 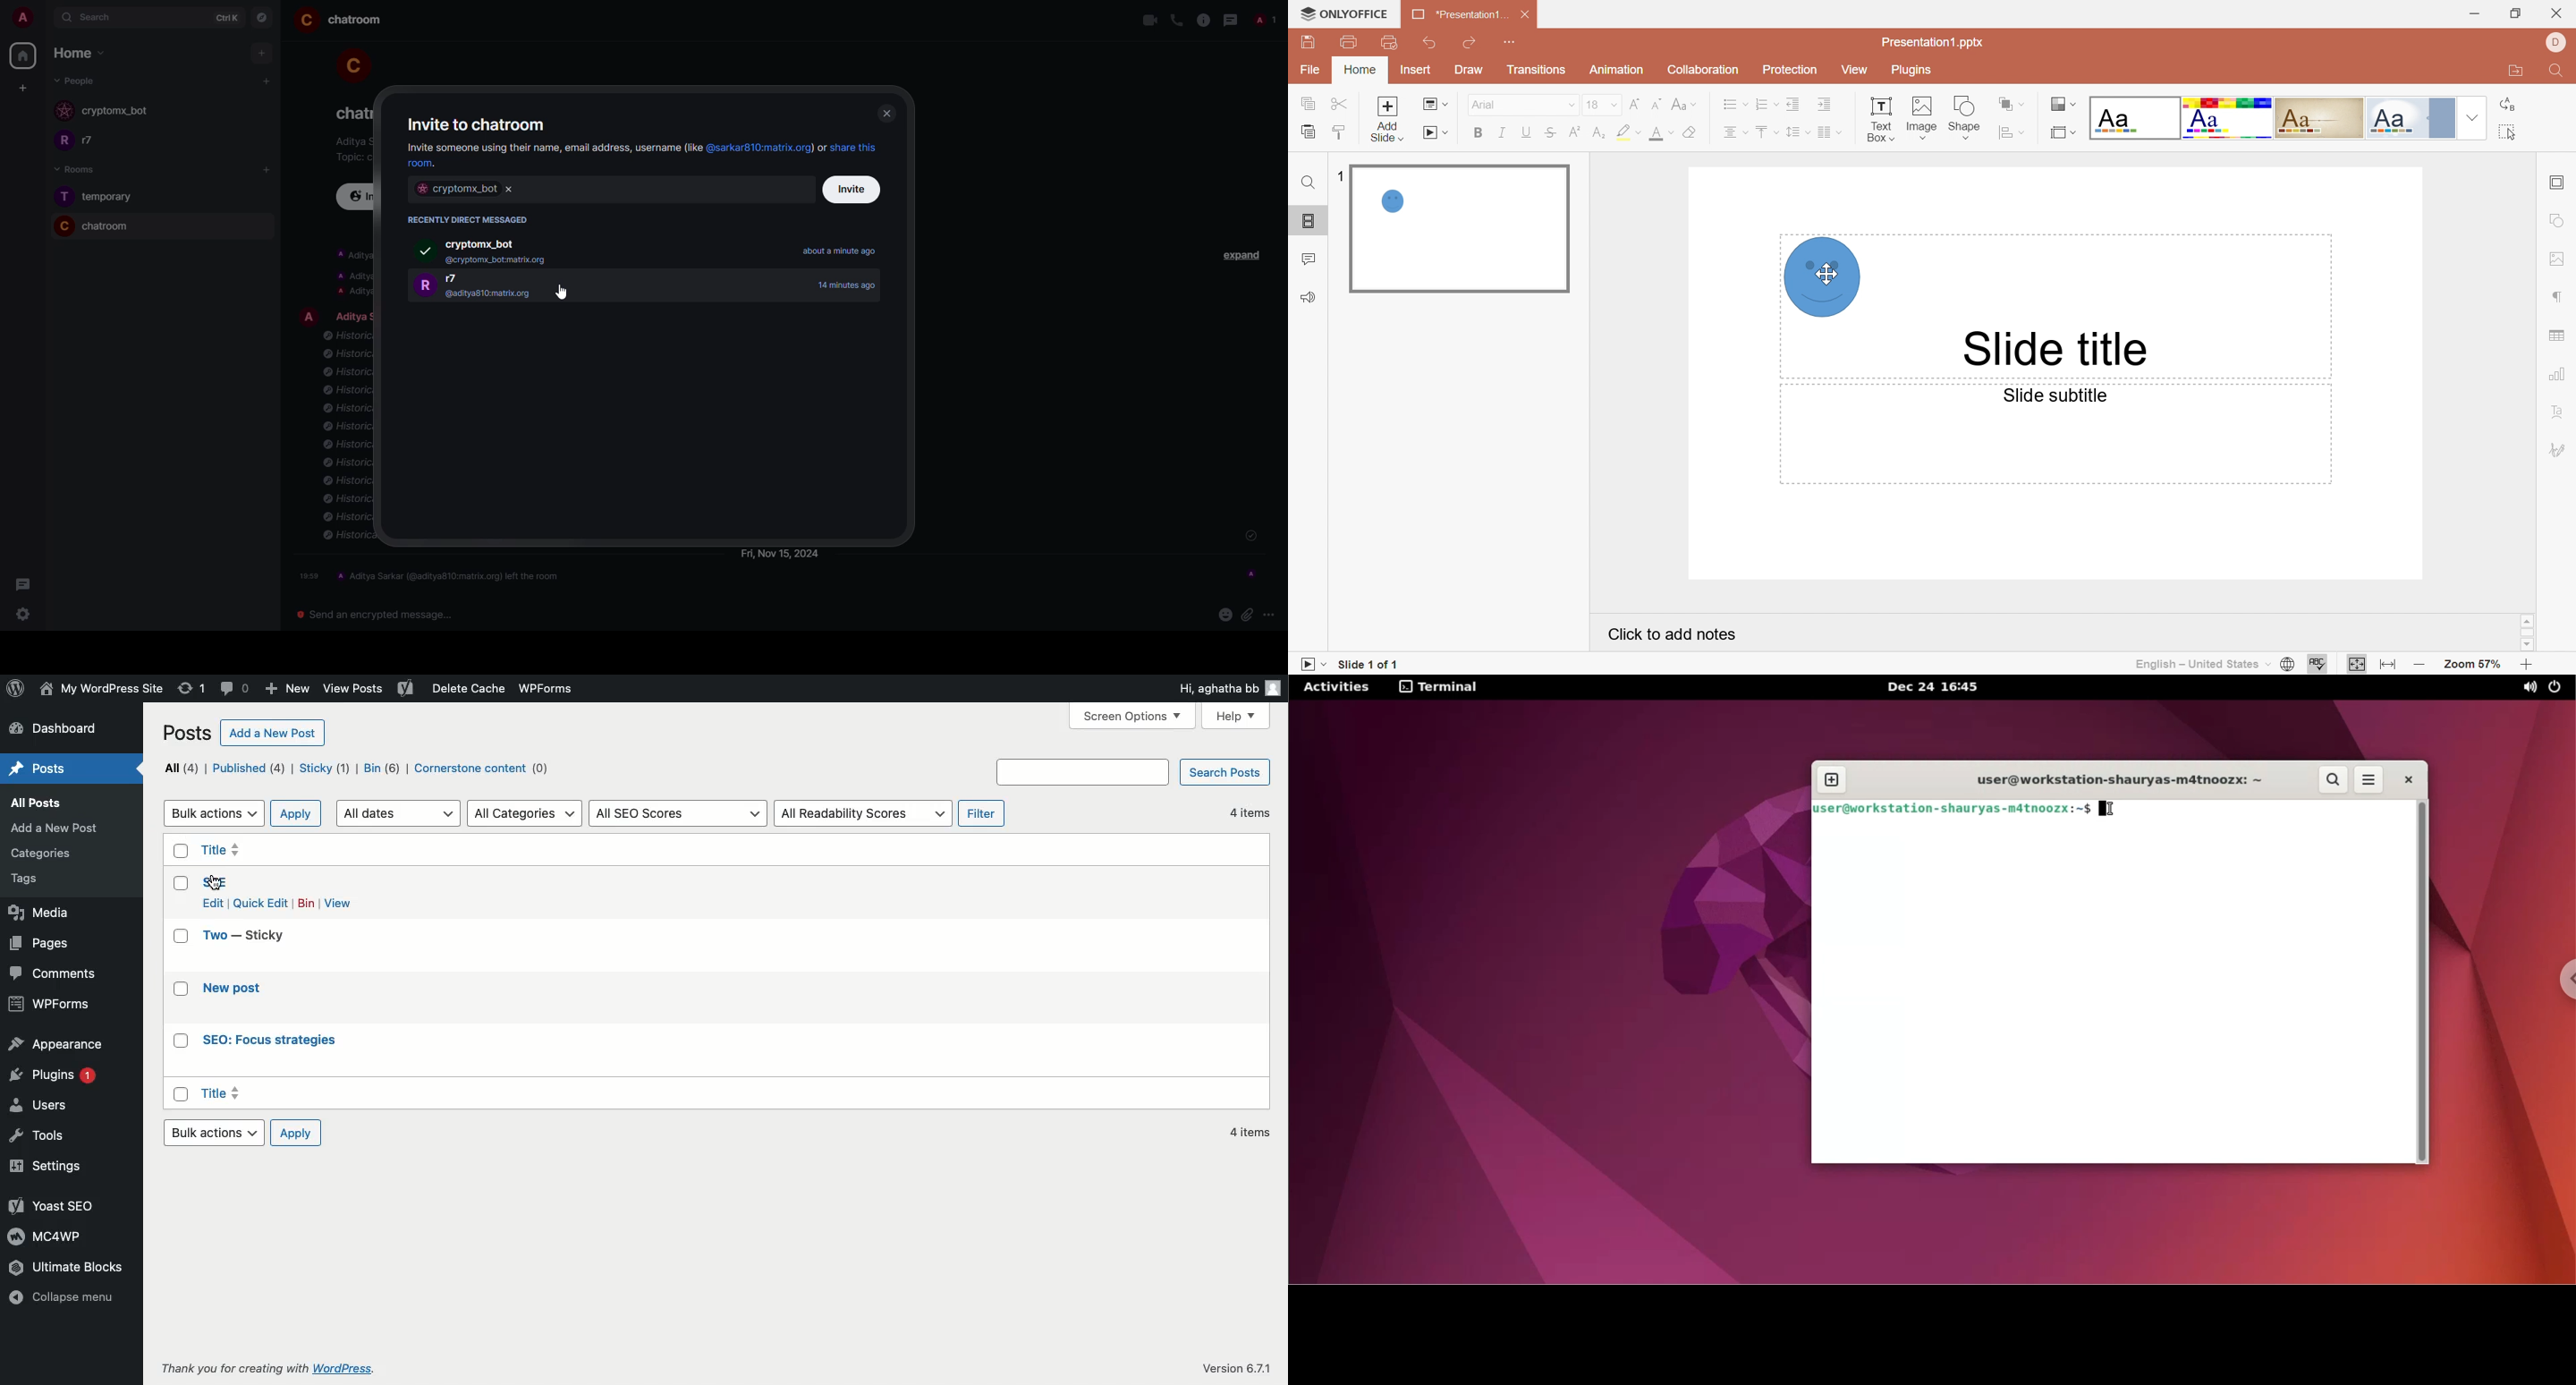 I want to click on 4 items, so click(x=1251, y=1133).